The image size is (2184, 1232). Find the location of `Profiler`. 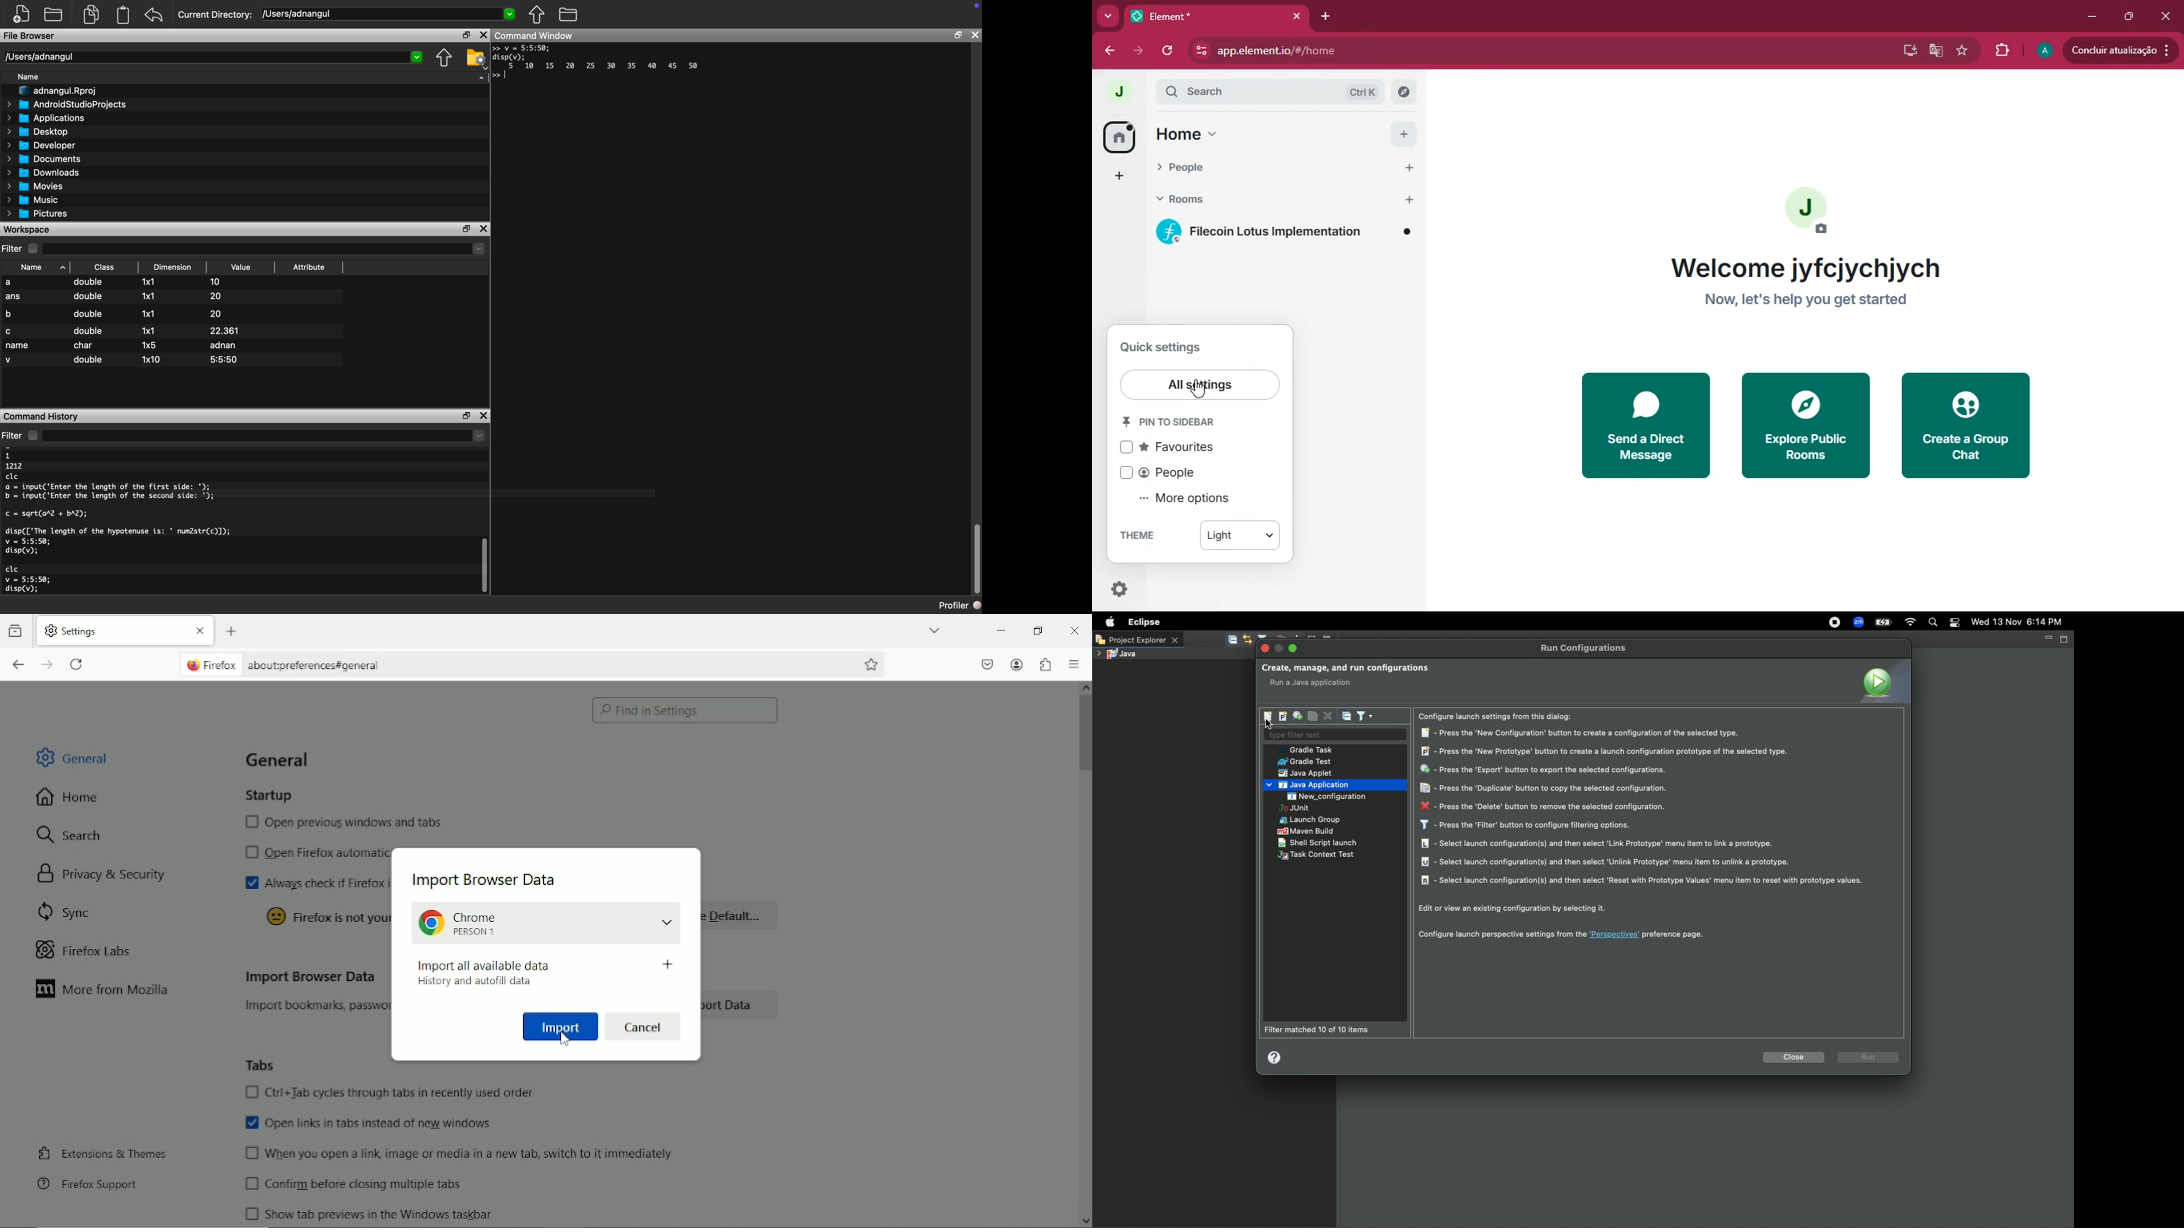

Profiler is located at coordinates (959, 606).